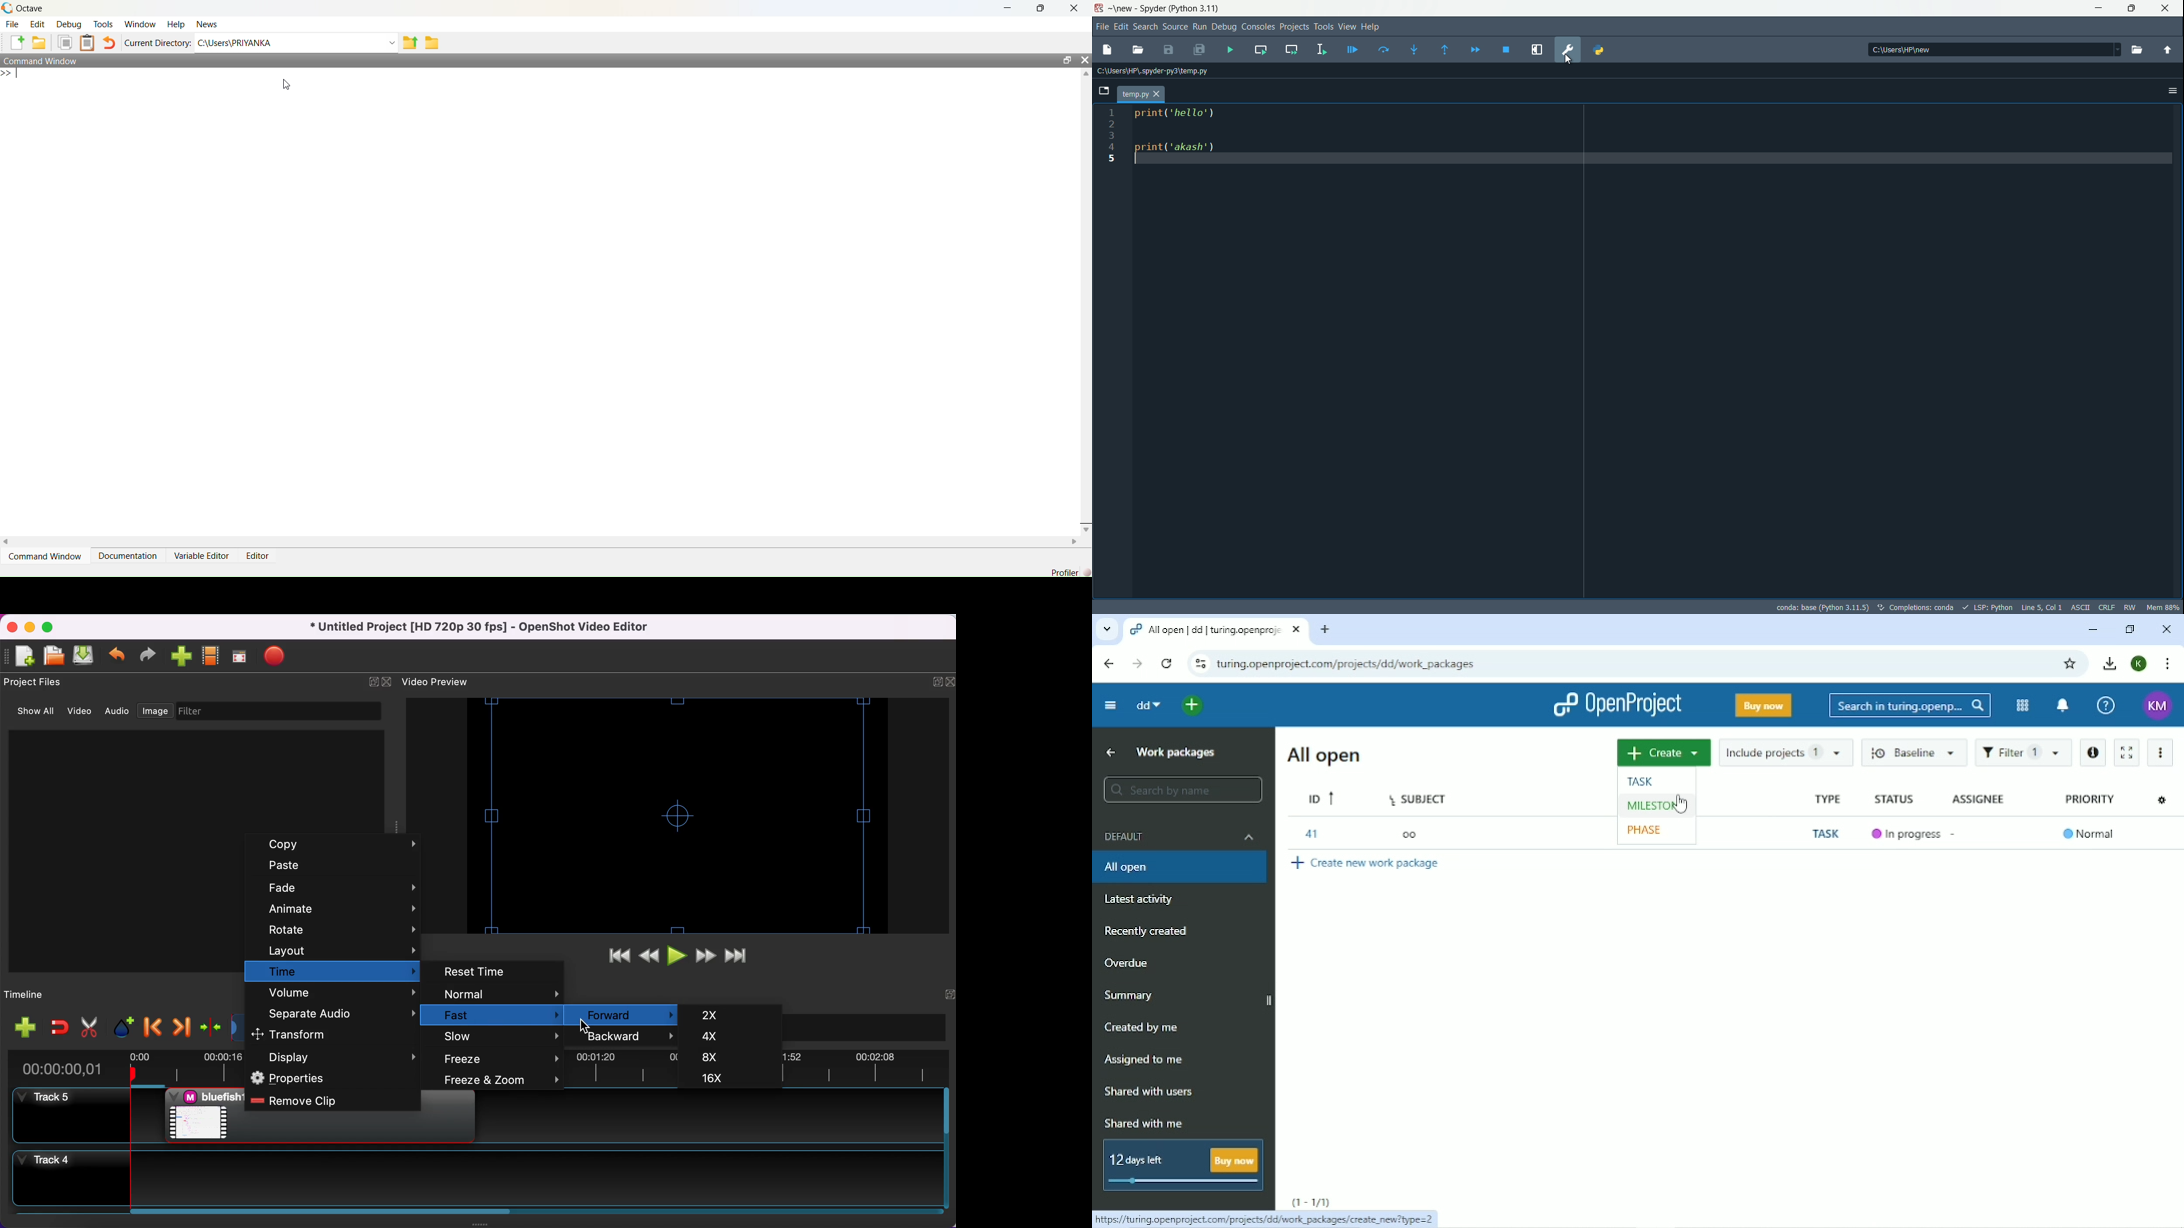  Describe the element at coordinates (2063, 705) in the screenshot. I see `To notification center` at that location.